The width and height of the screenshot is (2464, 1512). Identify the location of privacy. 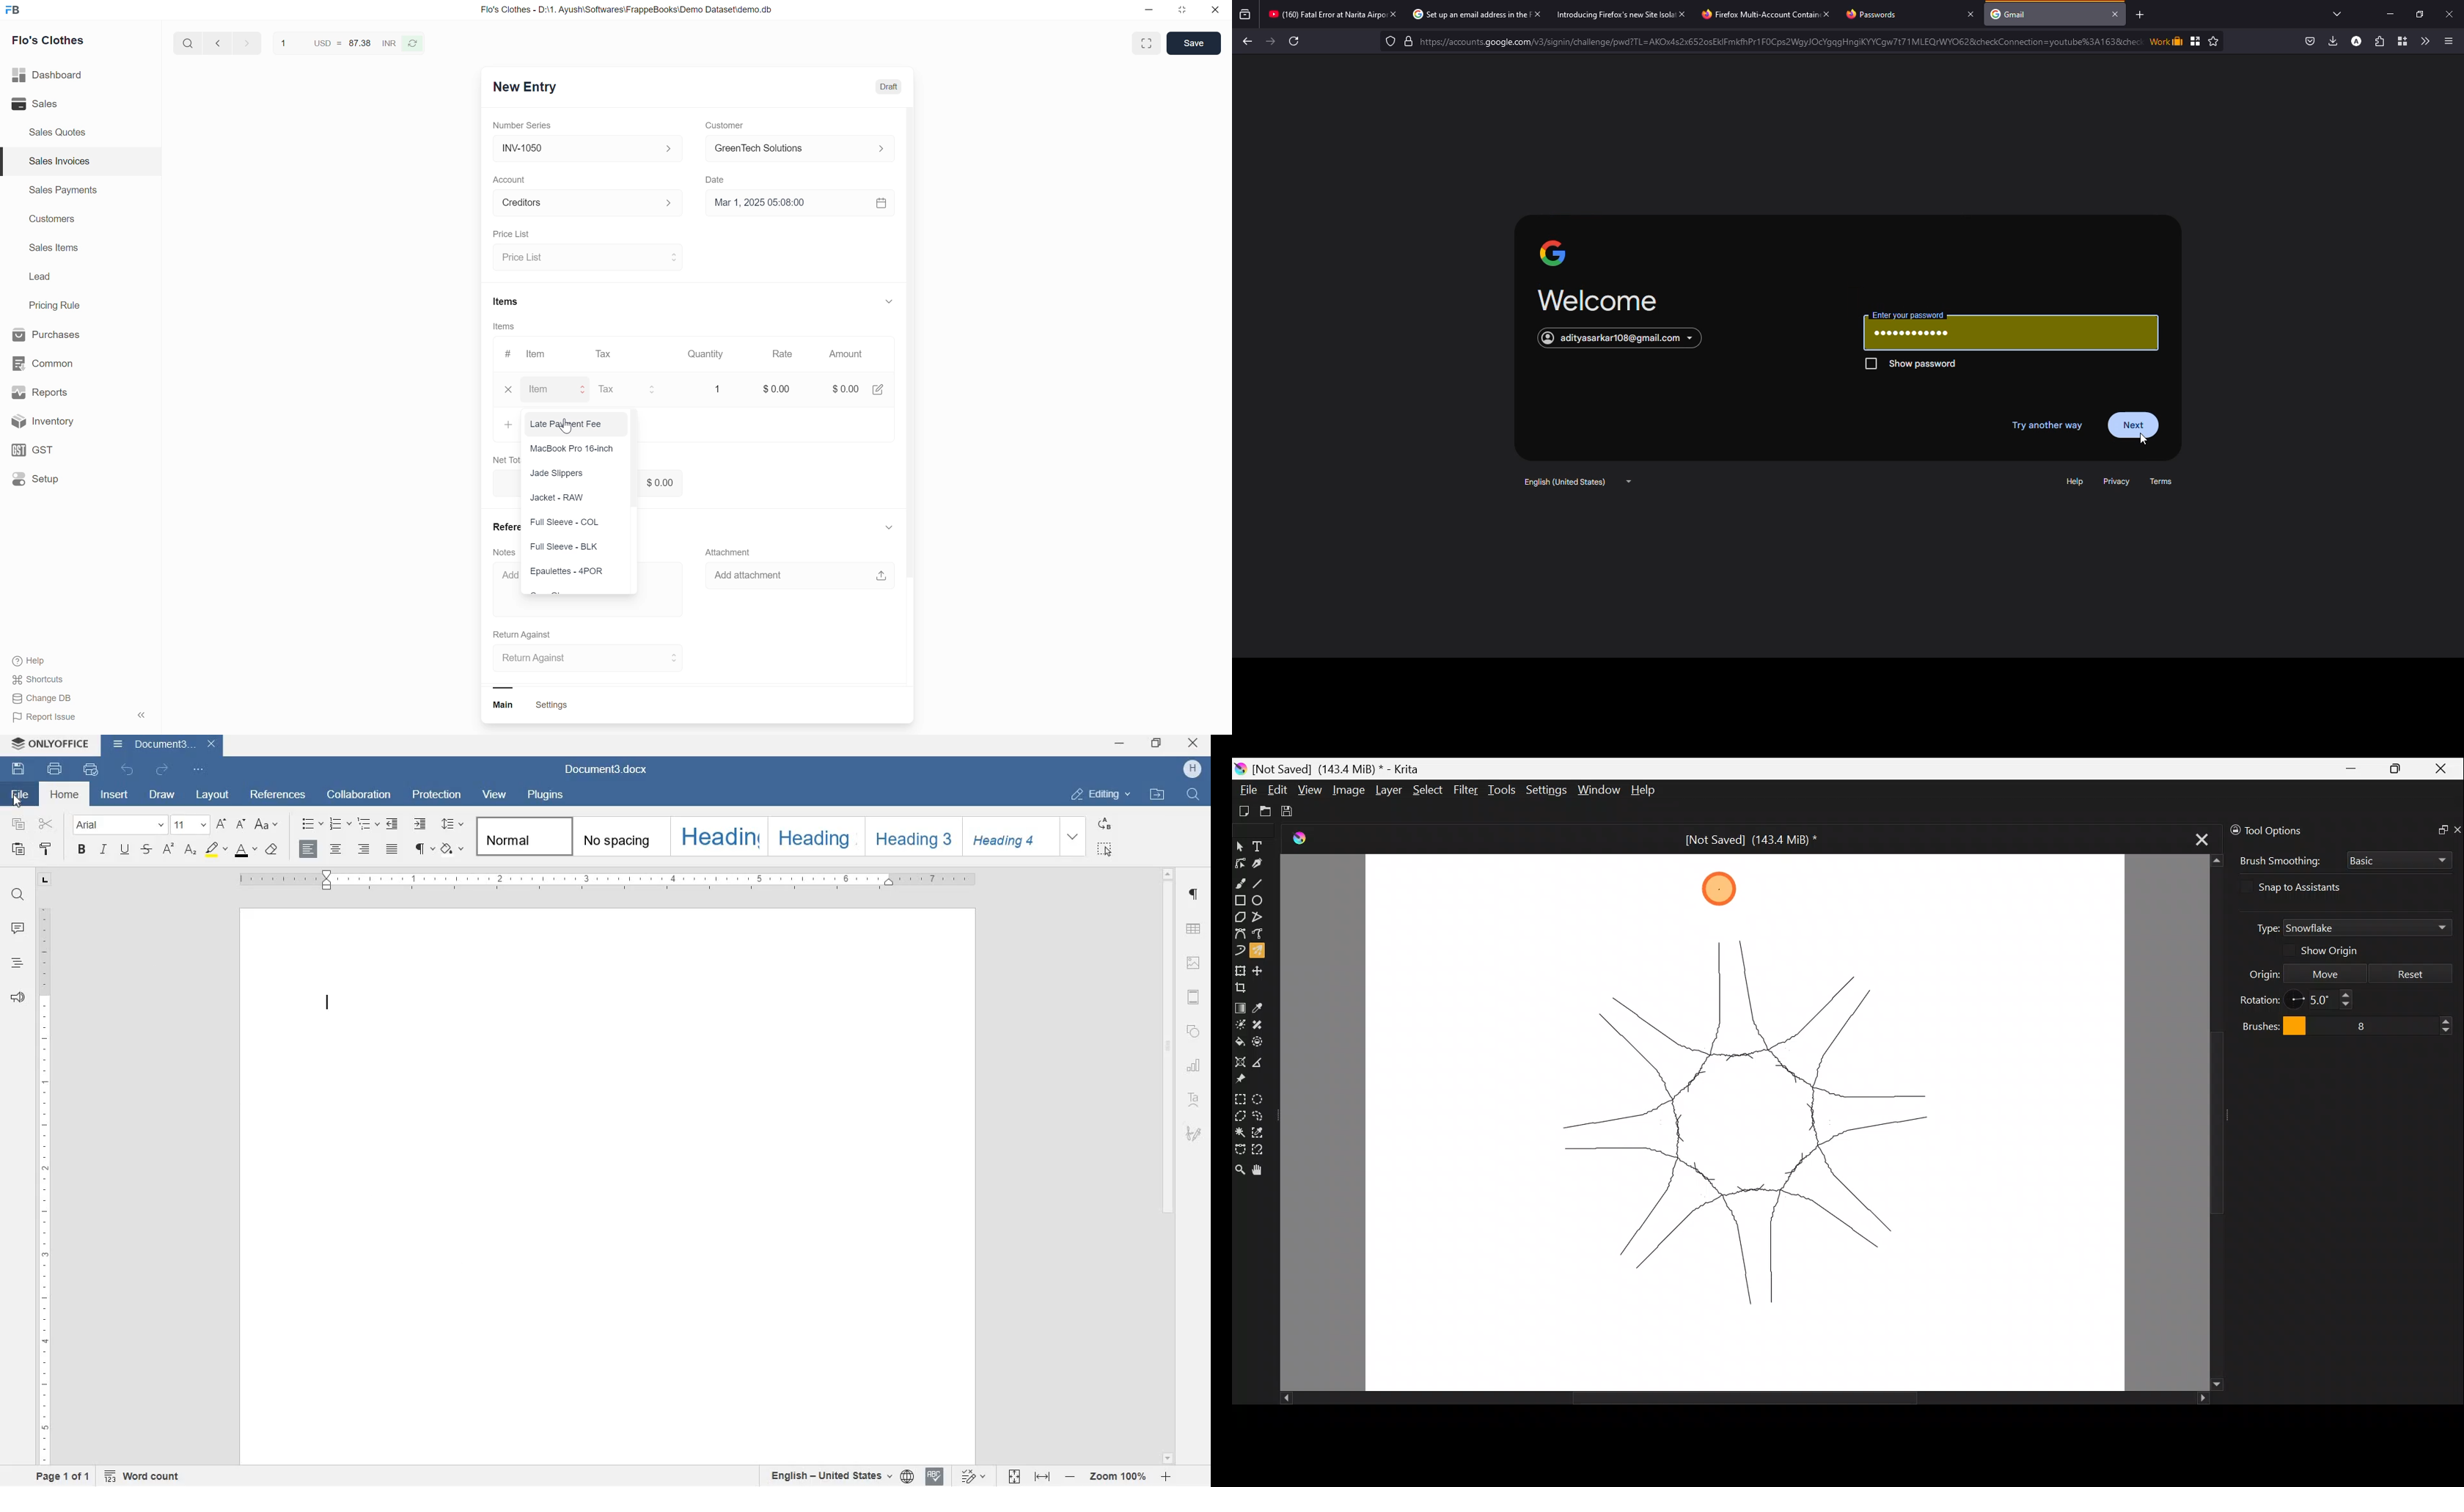
(2118, 486).